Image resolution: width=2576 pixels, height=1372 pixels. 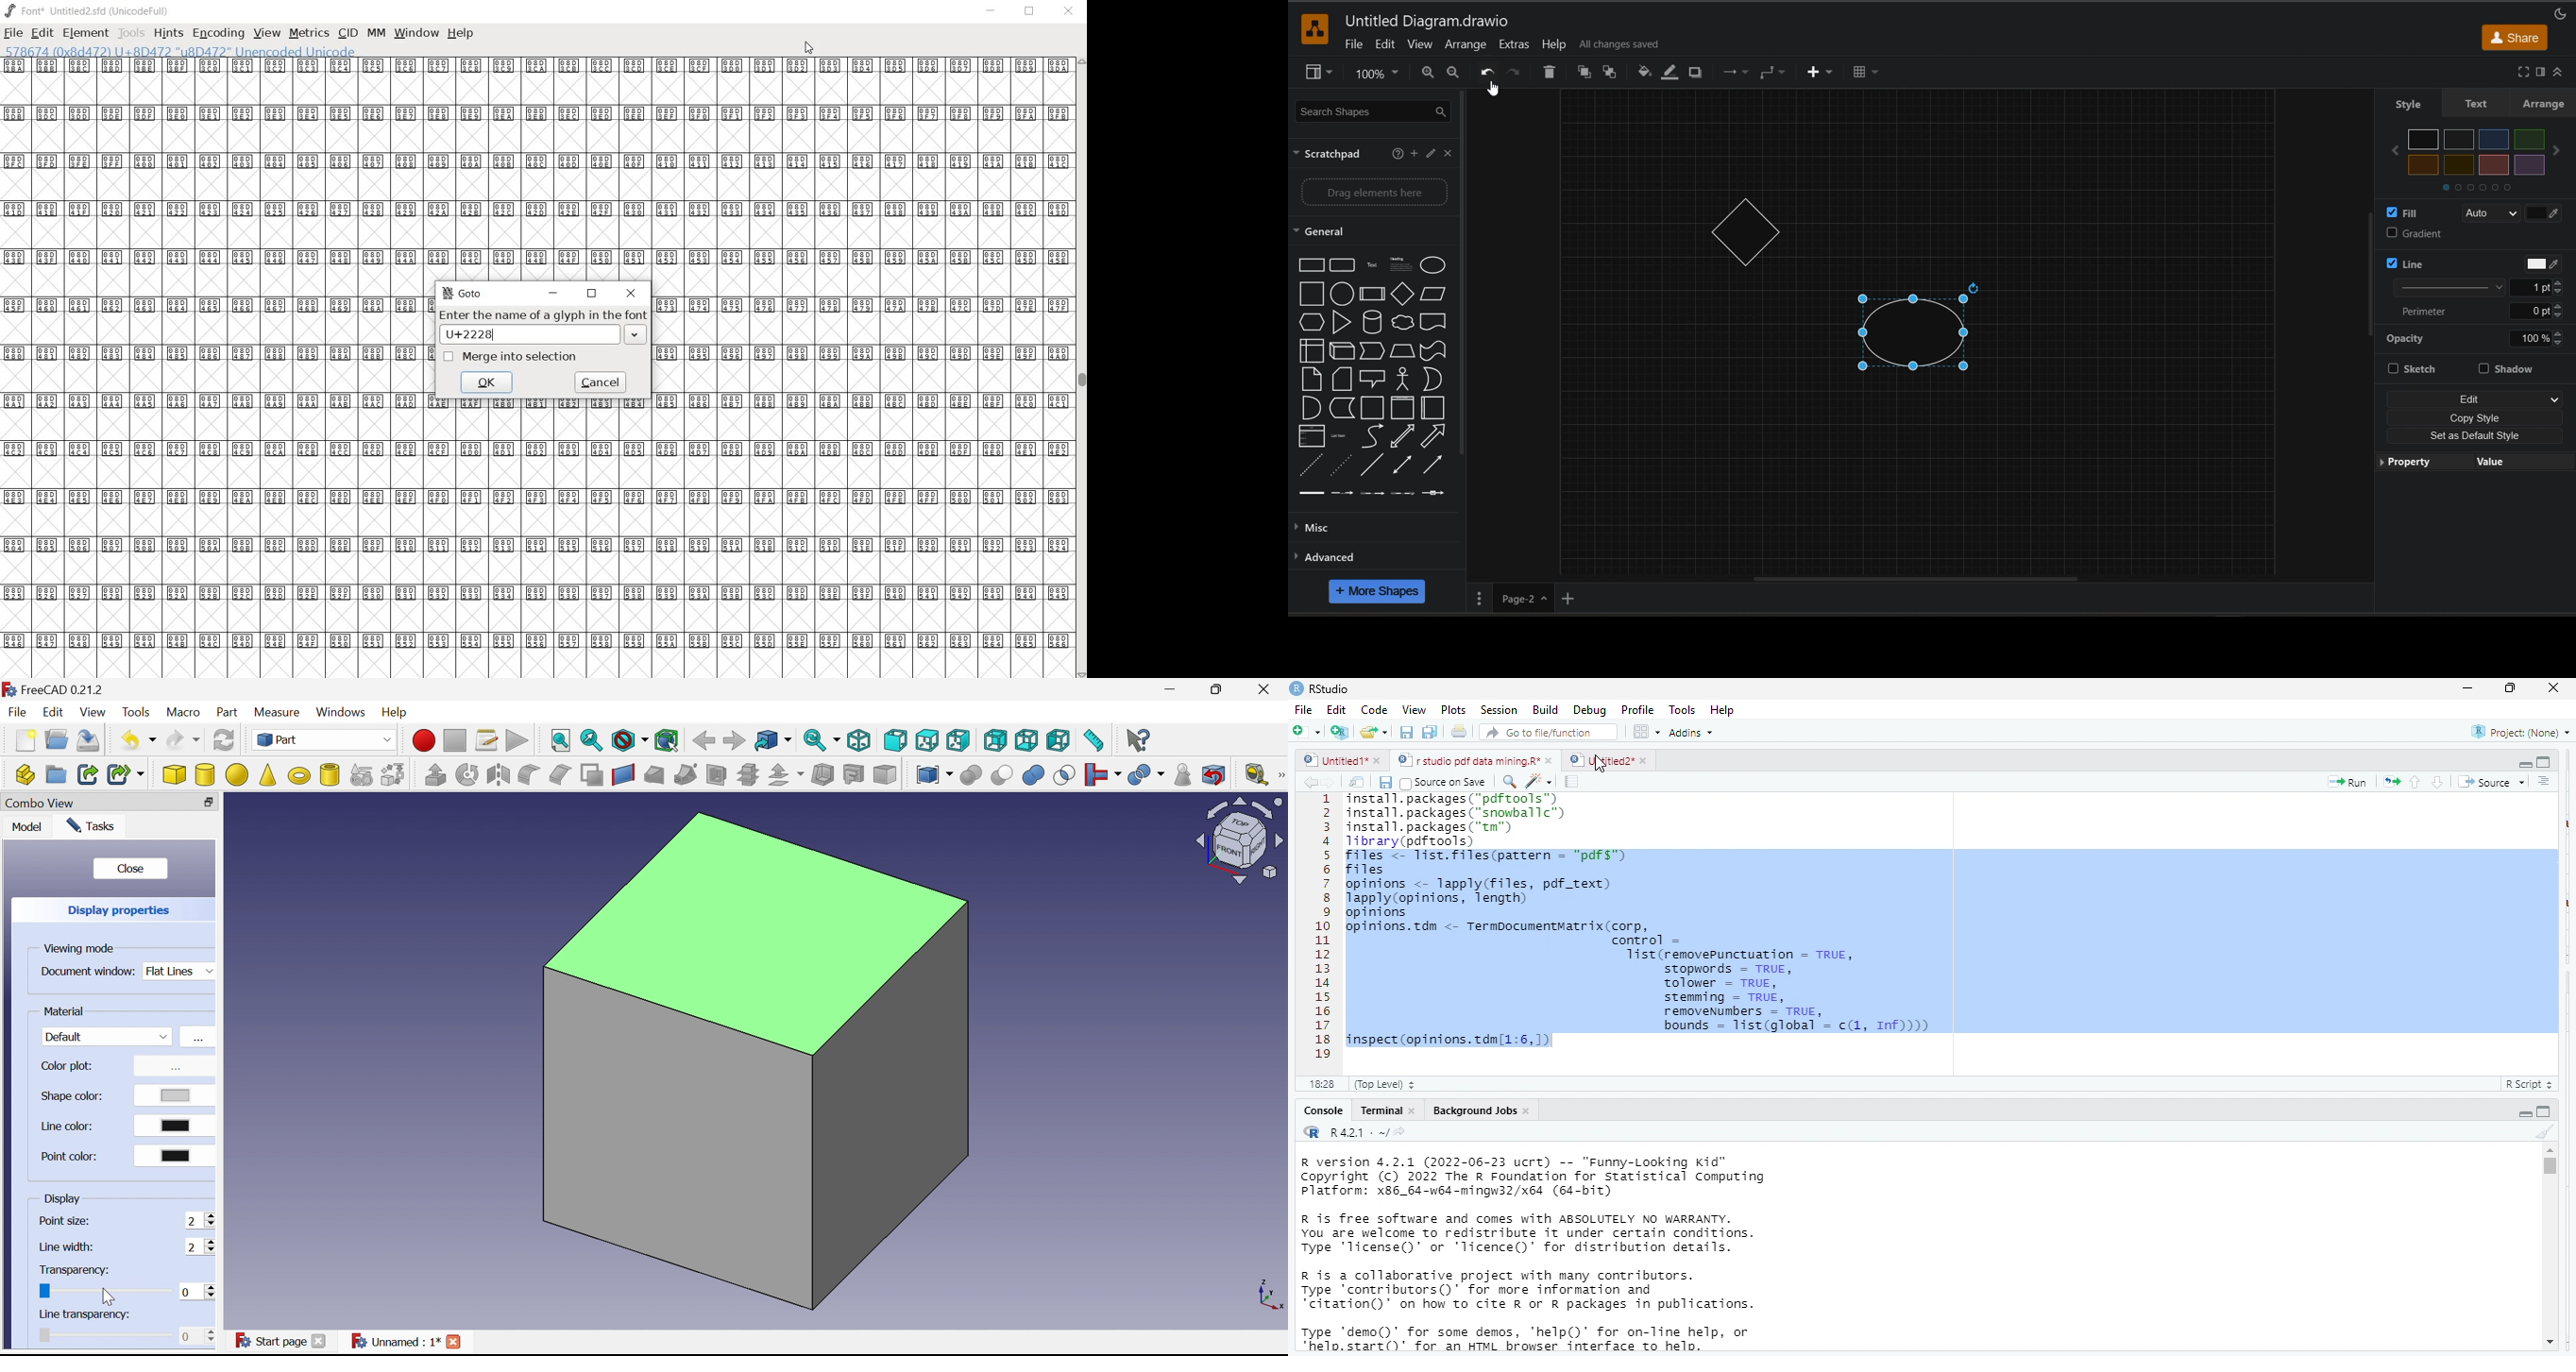 What do you see at coordinates (540, 316) in the screenshot?
I see `Enter the name of a glyph in the font` at bounding box center [540, 316].